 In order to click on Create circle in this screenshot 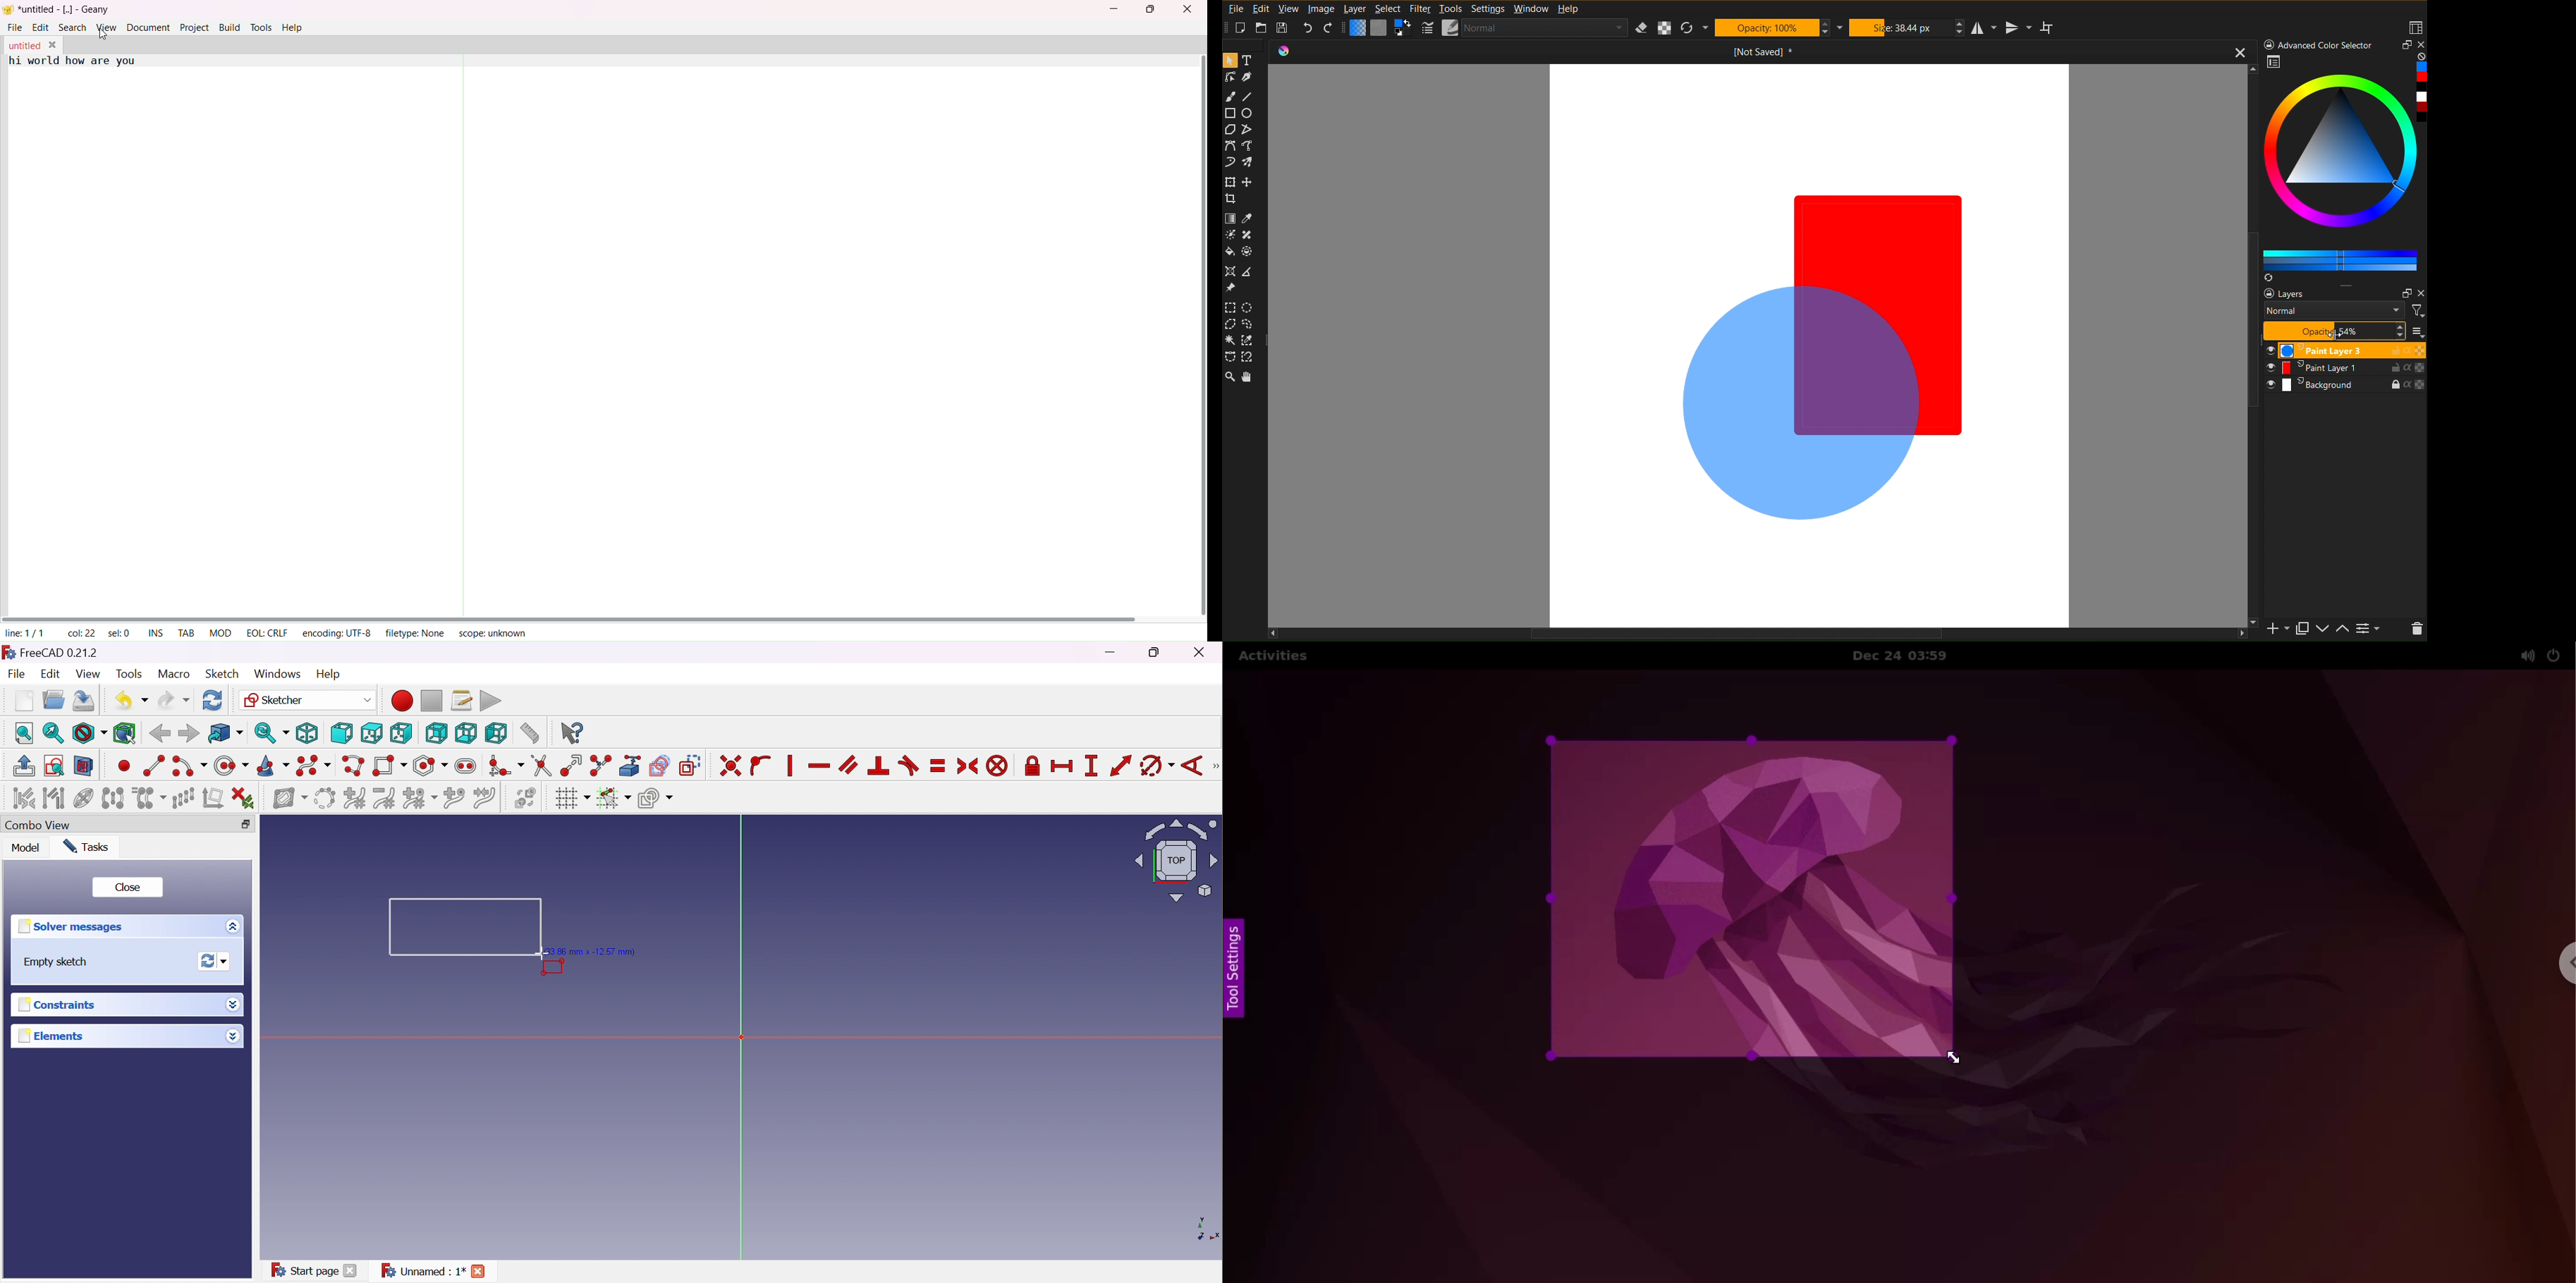, I will do `click(231, 766)`.